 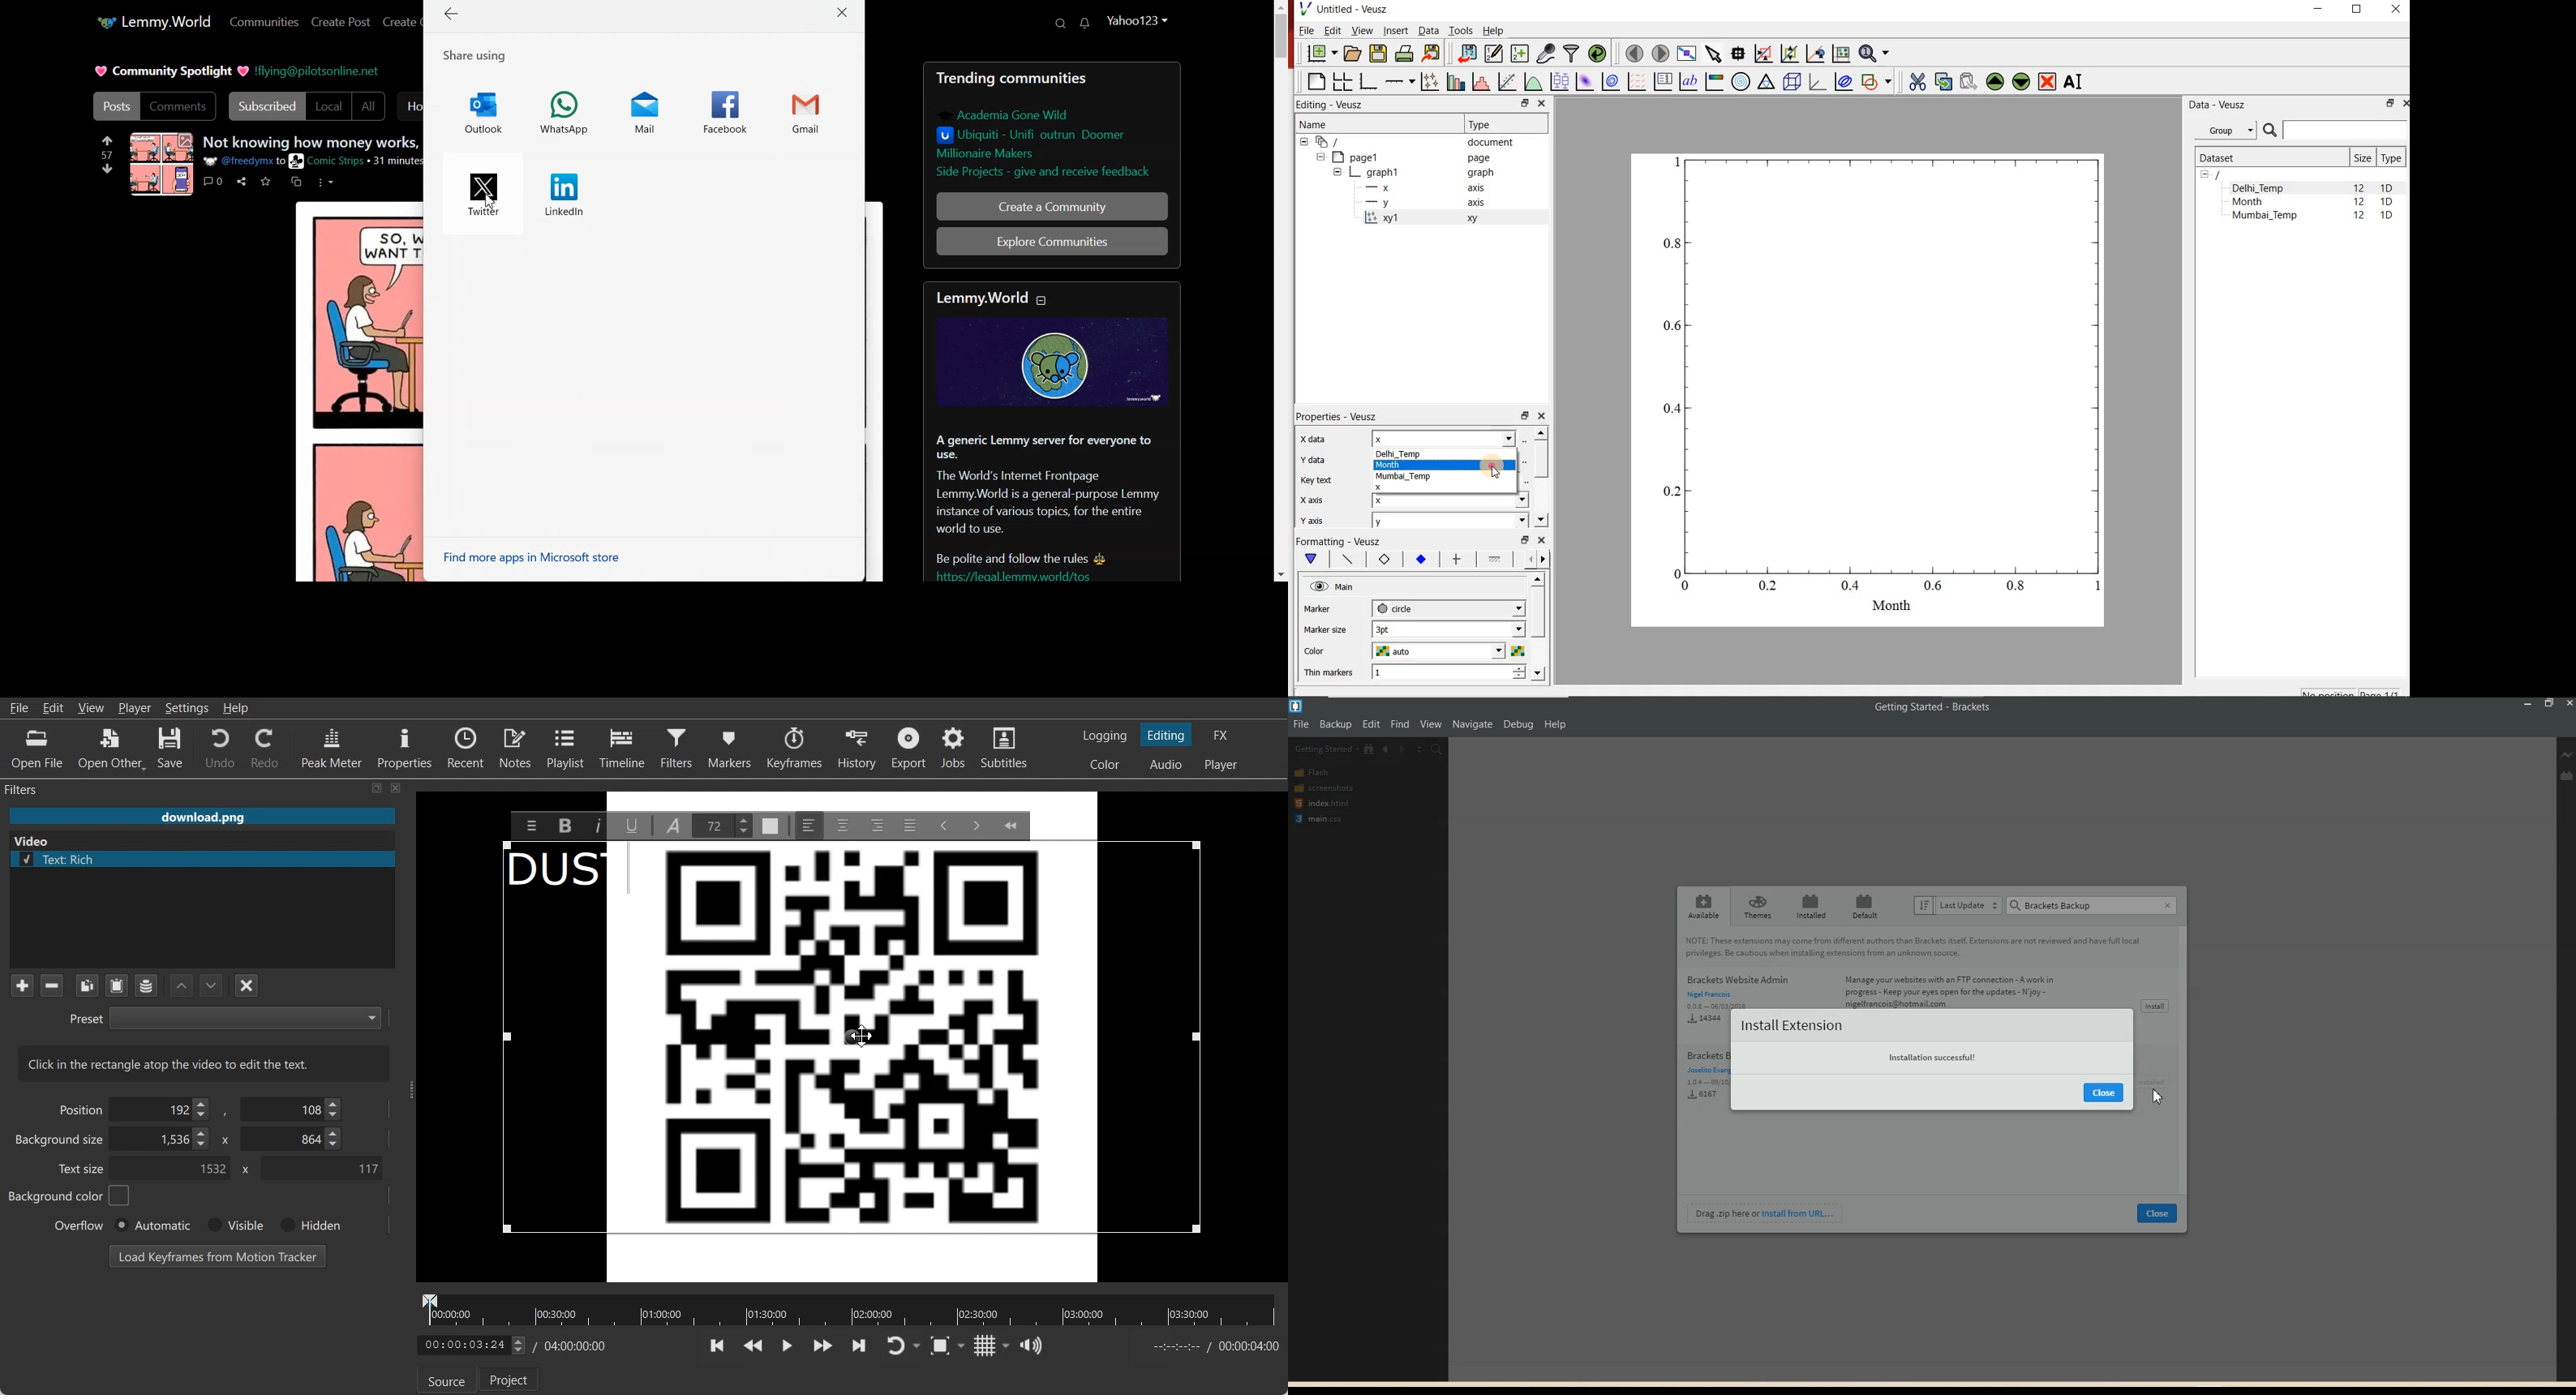 I want to click on qr, so click(x=853, y=1062).